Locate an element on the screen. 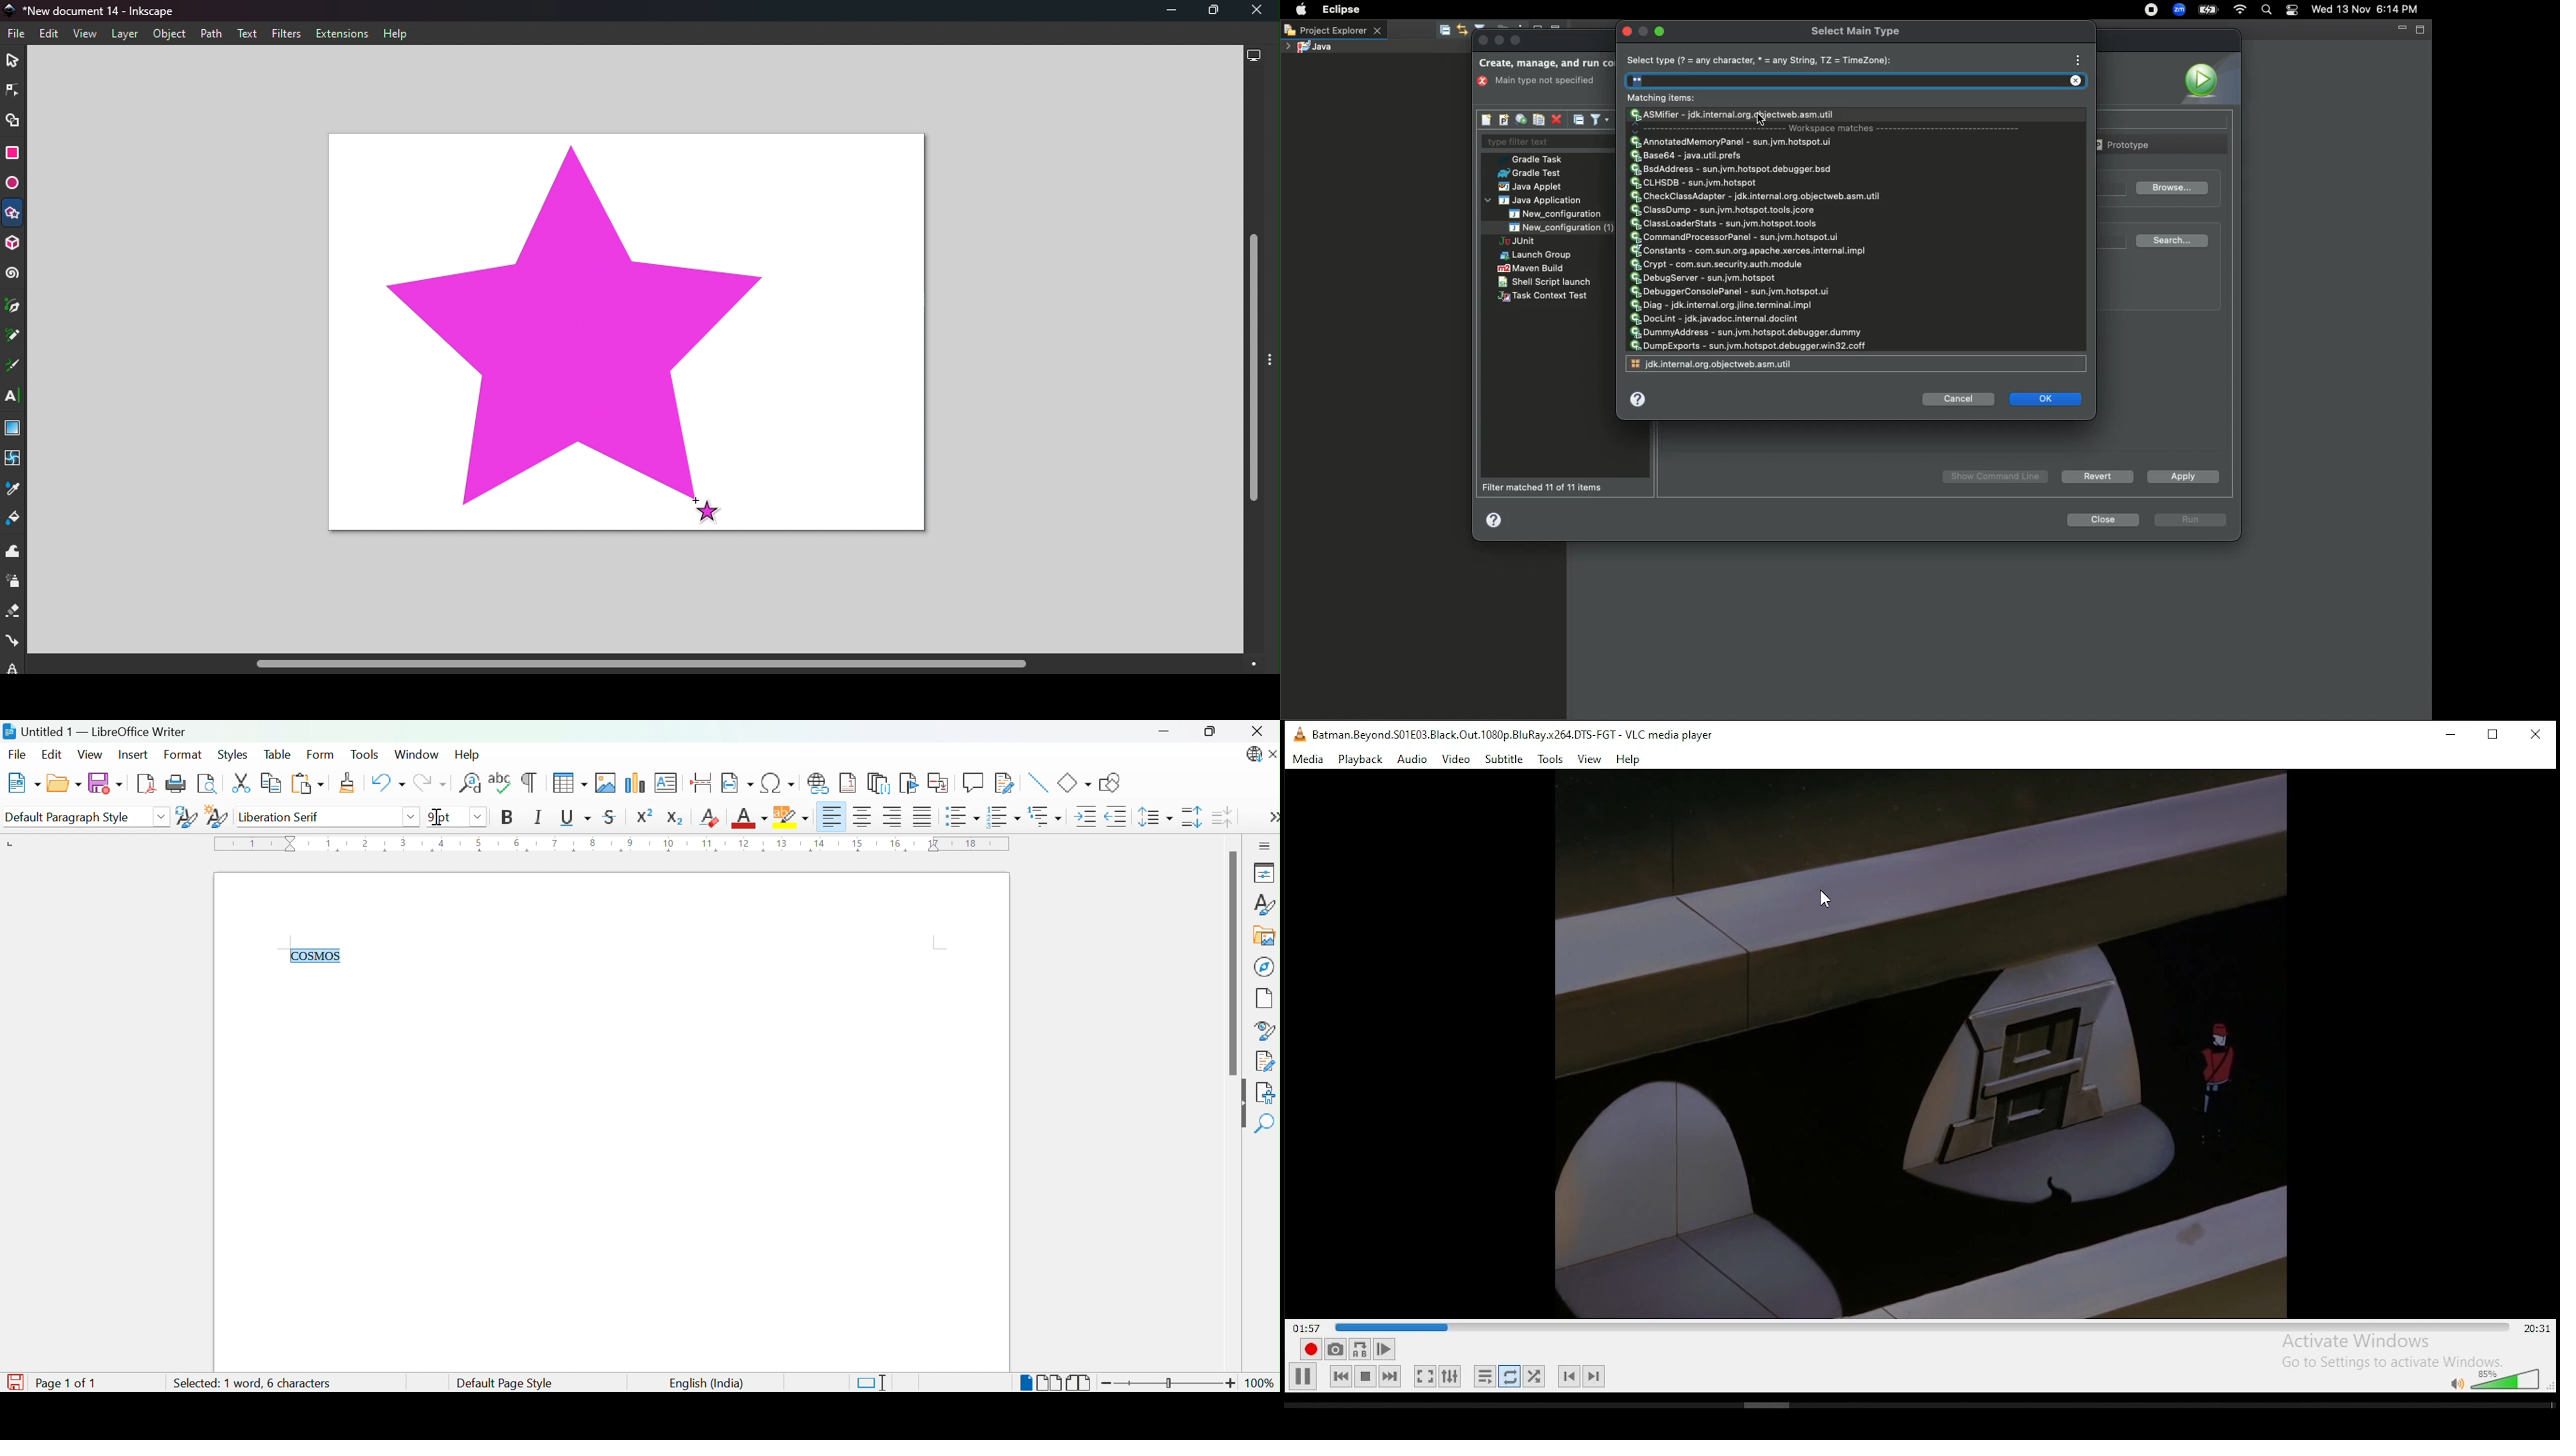 The height and width of the screenshot is (1456, 2576). Insert Field is located at coordinates (735, 781).